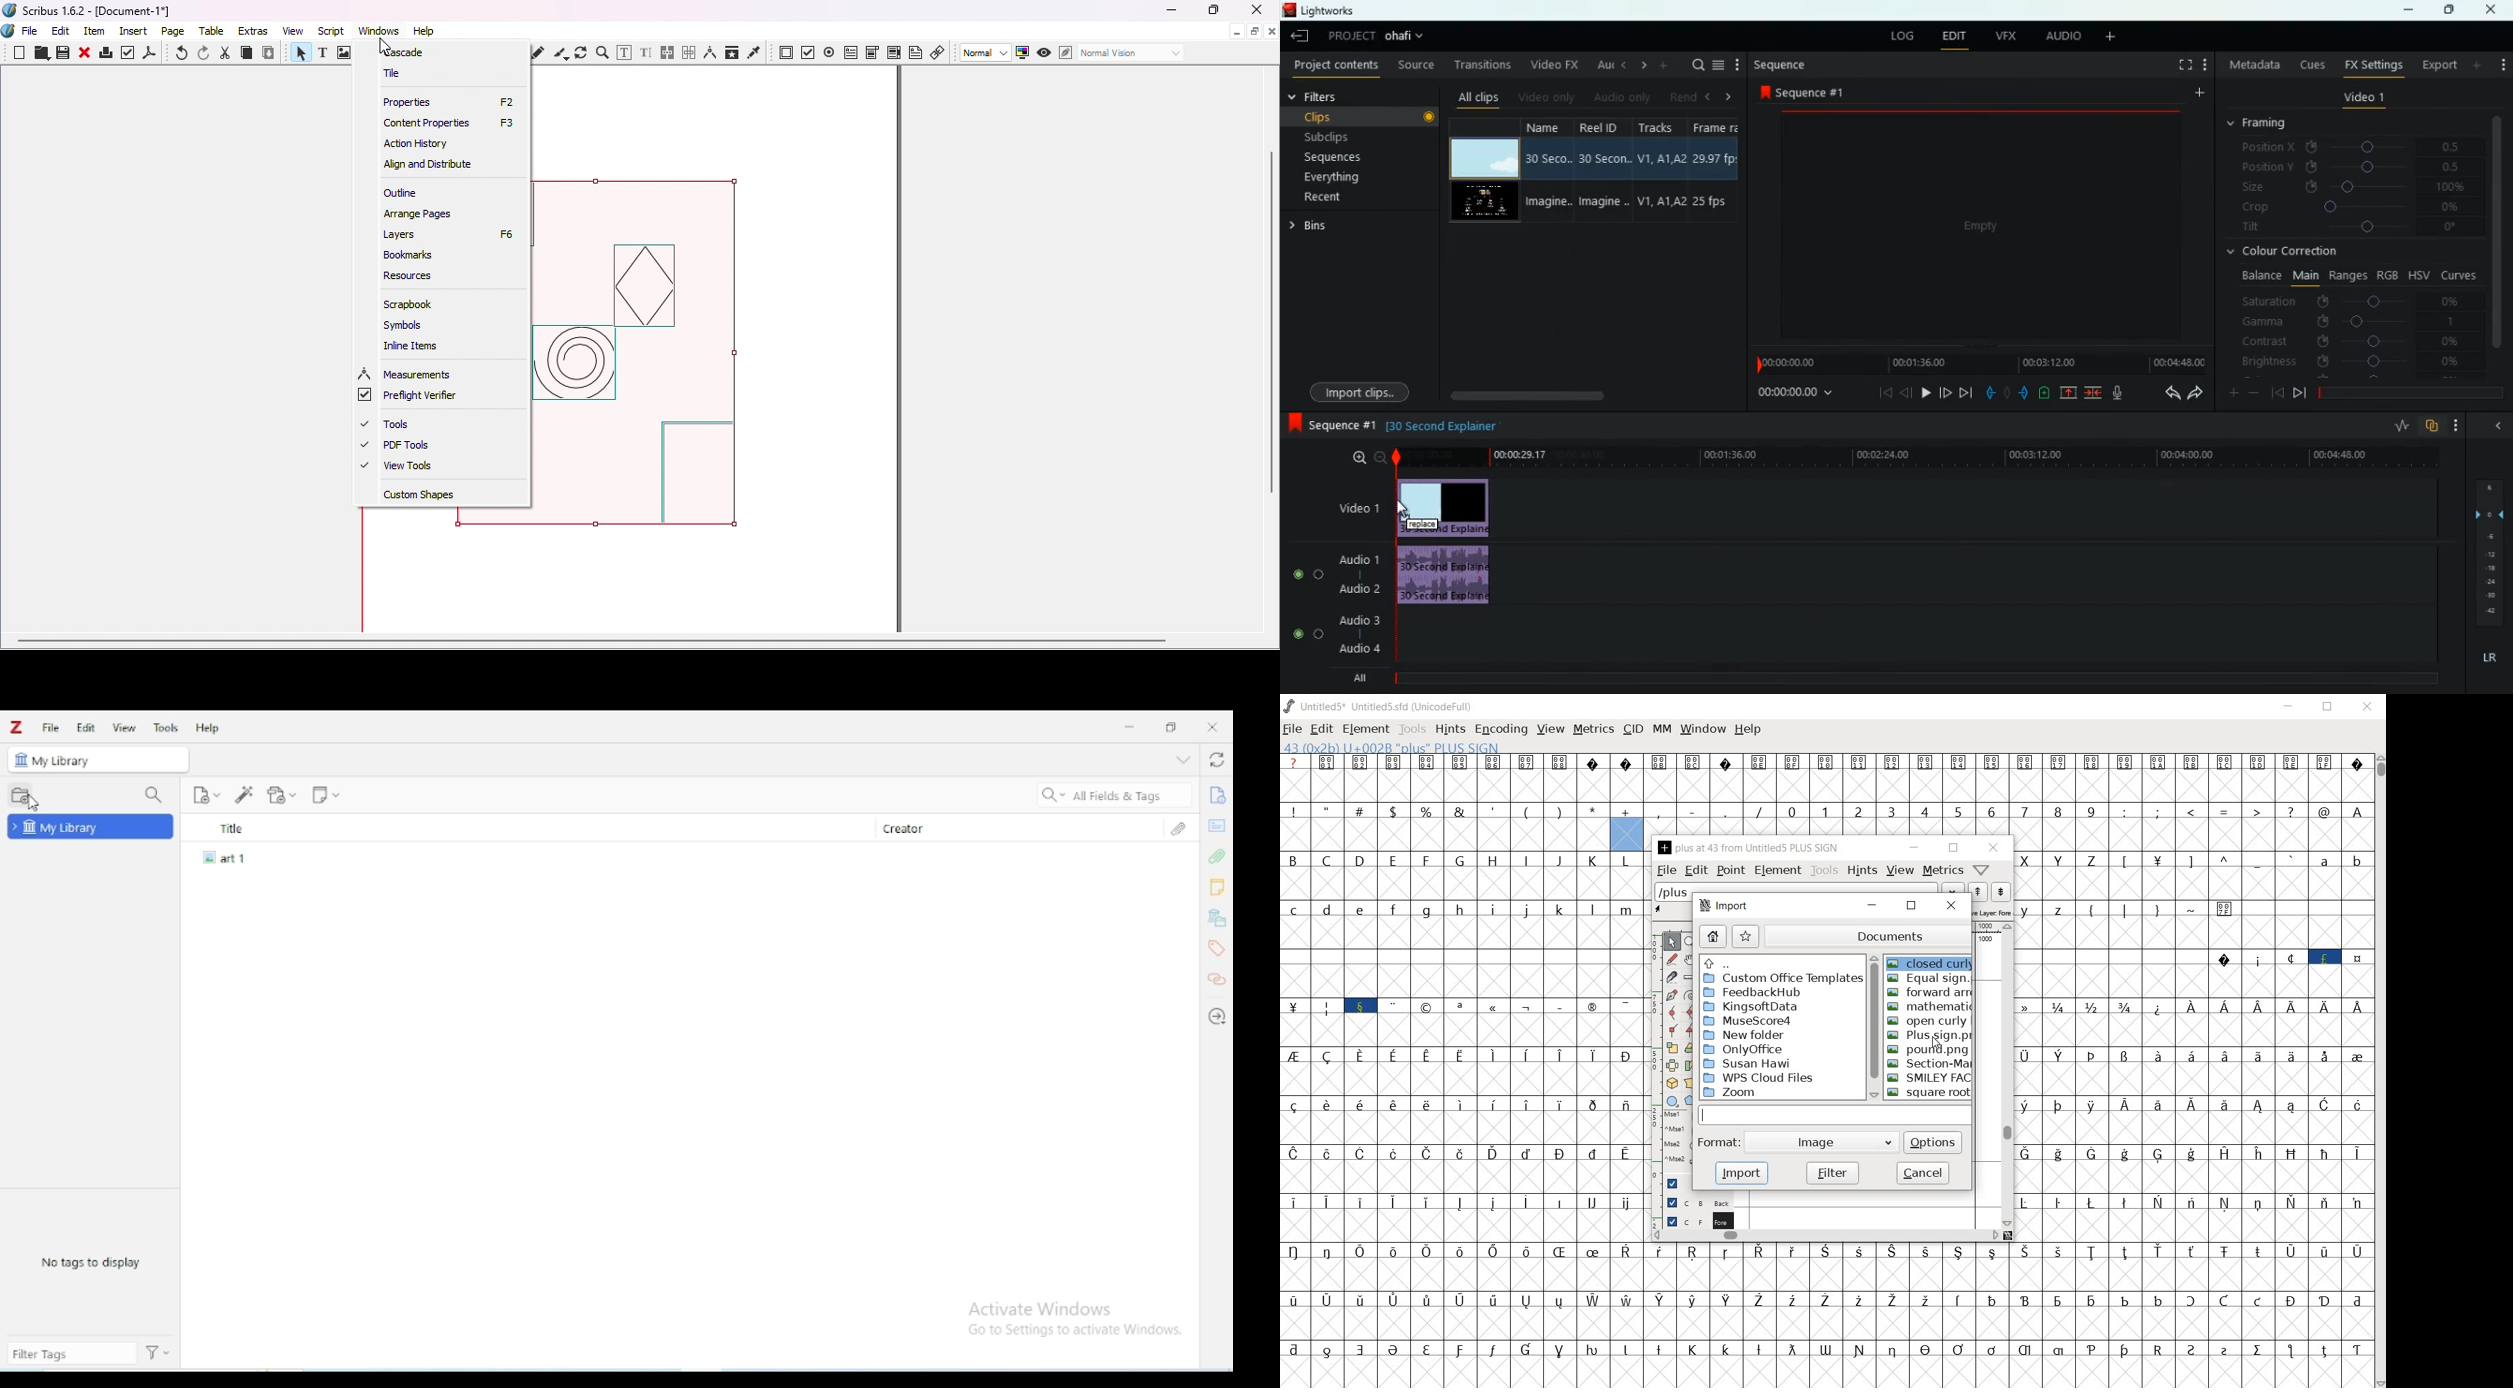 This screenshot has width=2520, height=1400. Describe the element at coordinates (1217, 979) in the screenshot. I see `related` at that location.